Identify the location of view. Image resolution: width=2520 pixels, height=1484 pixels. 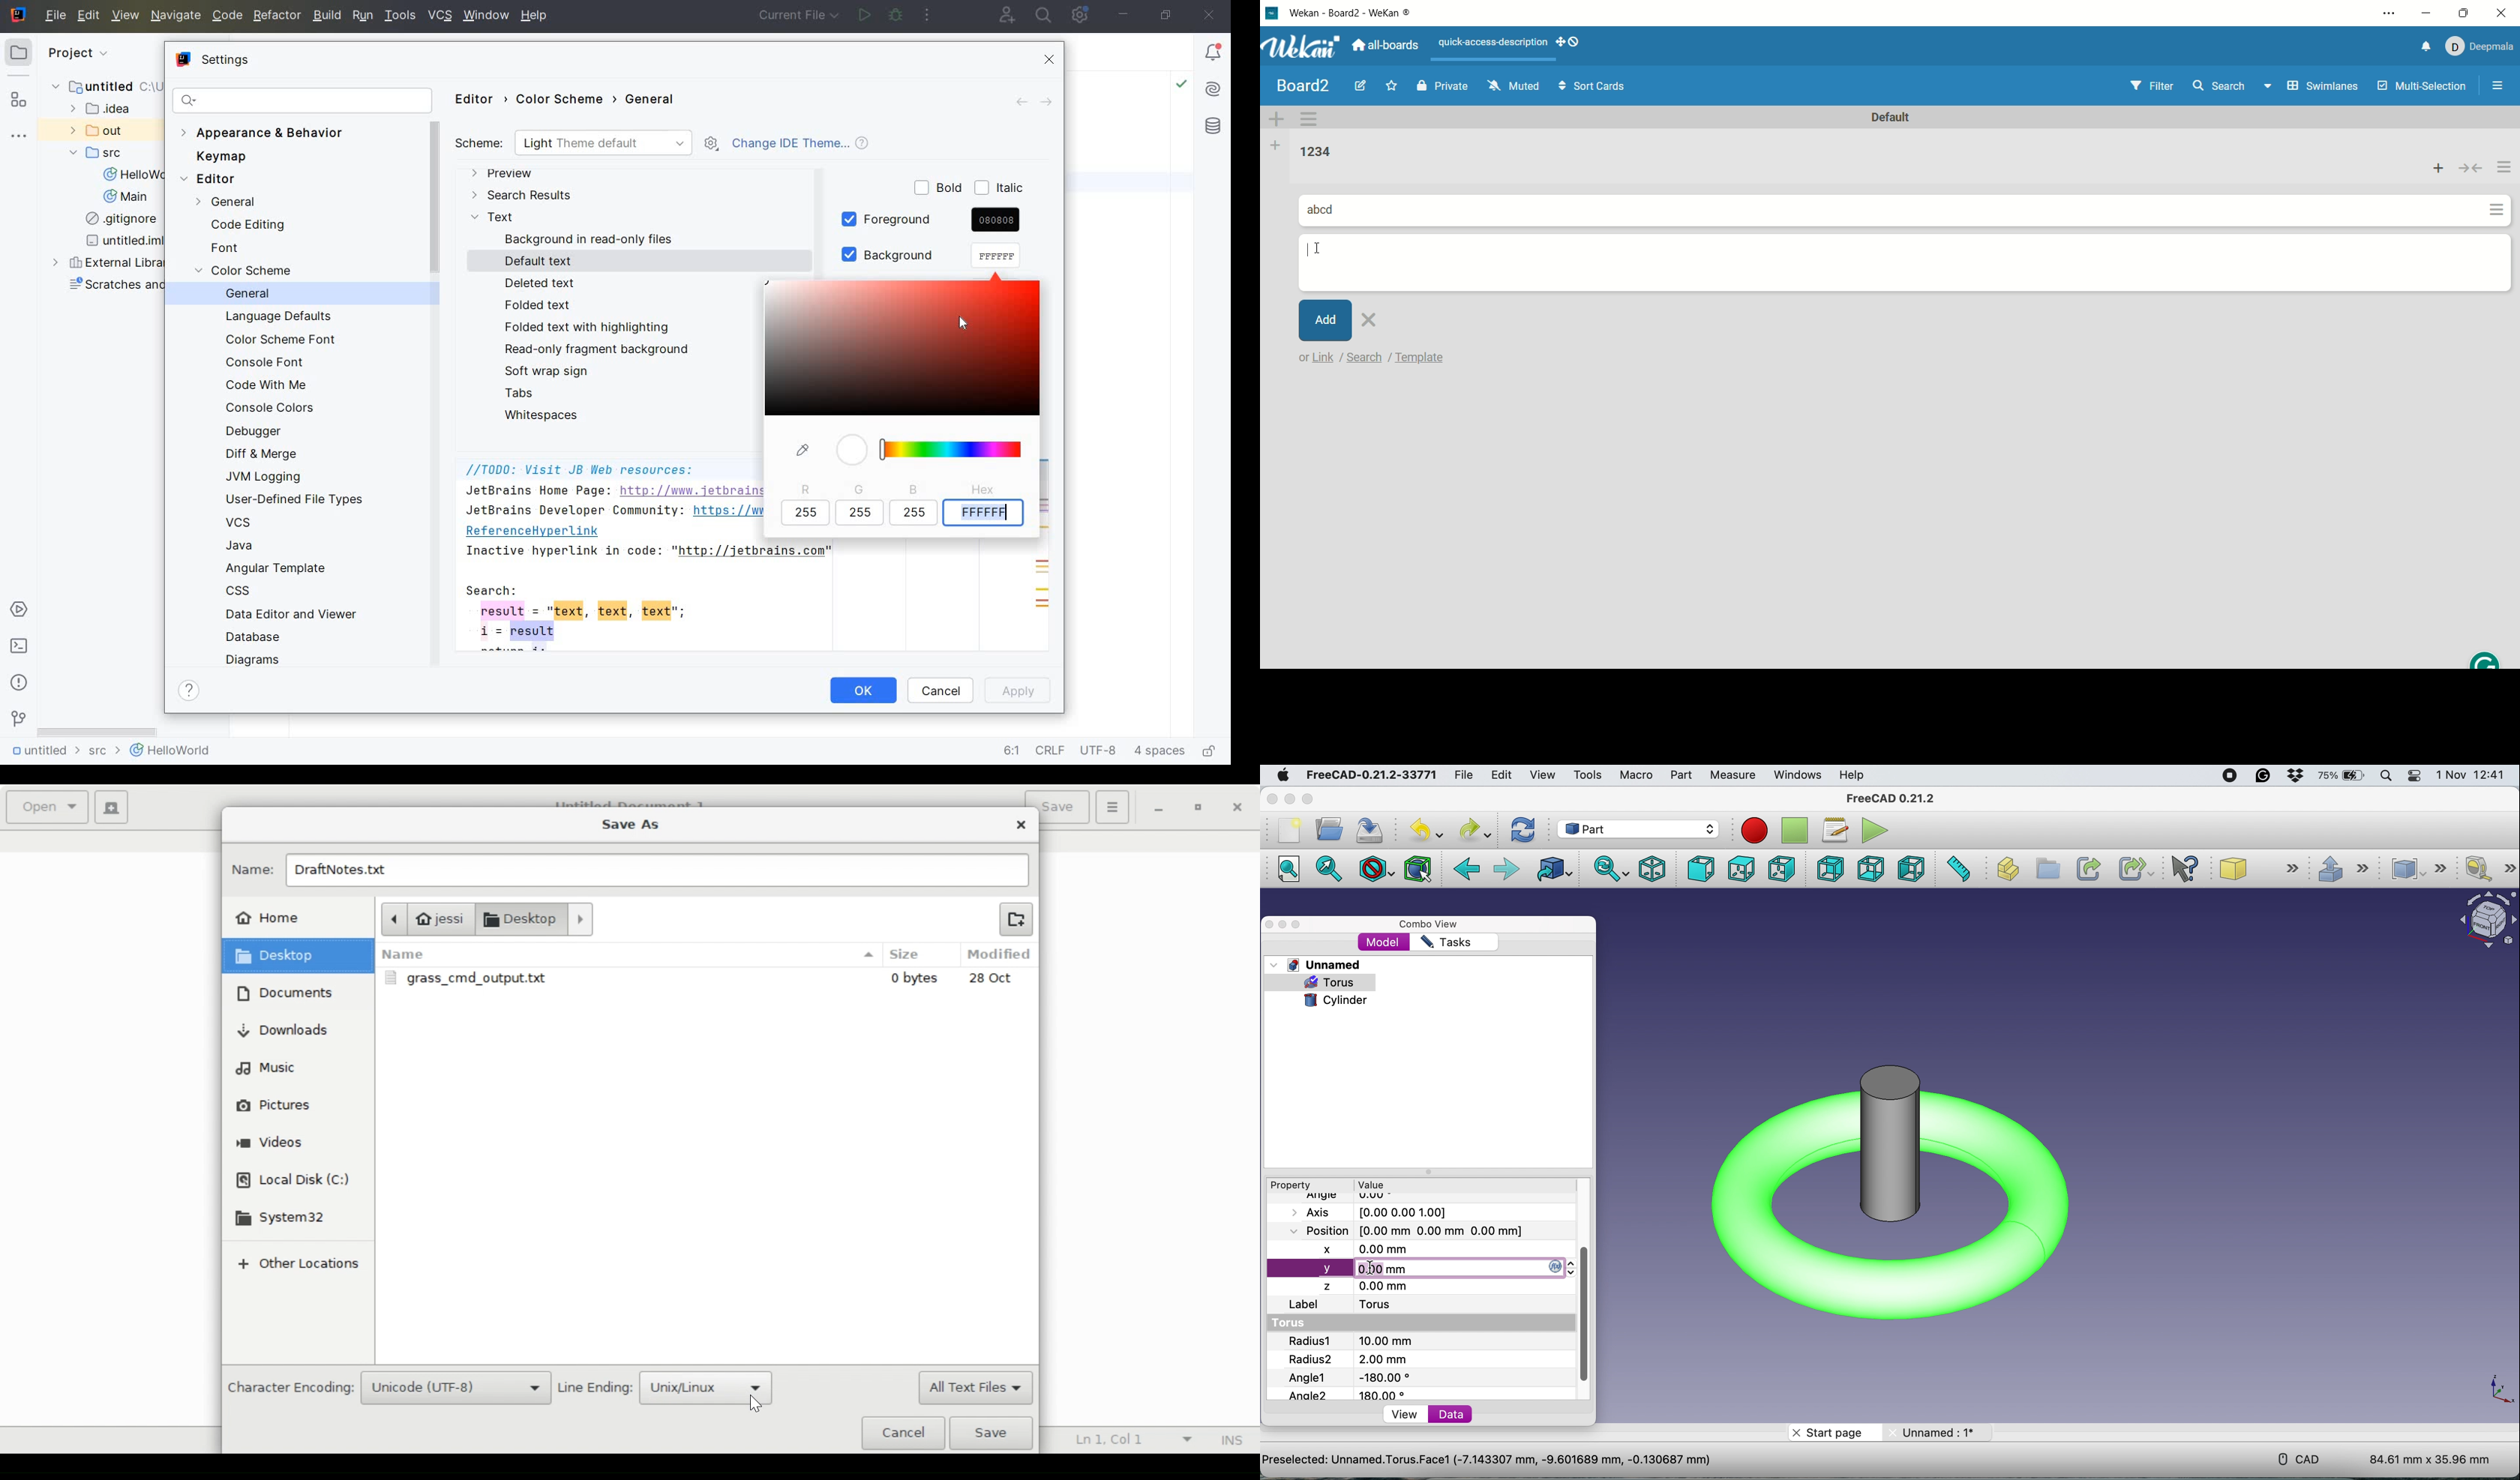
(1405, 1415).